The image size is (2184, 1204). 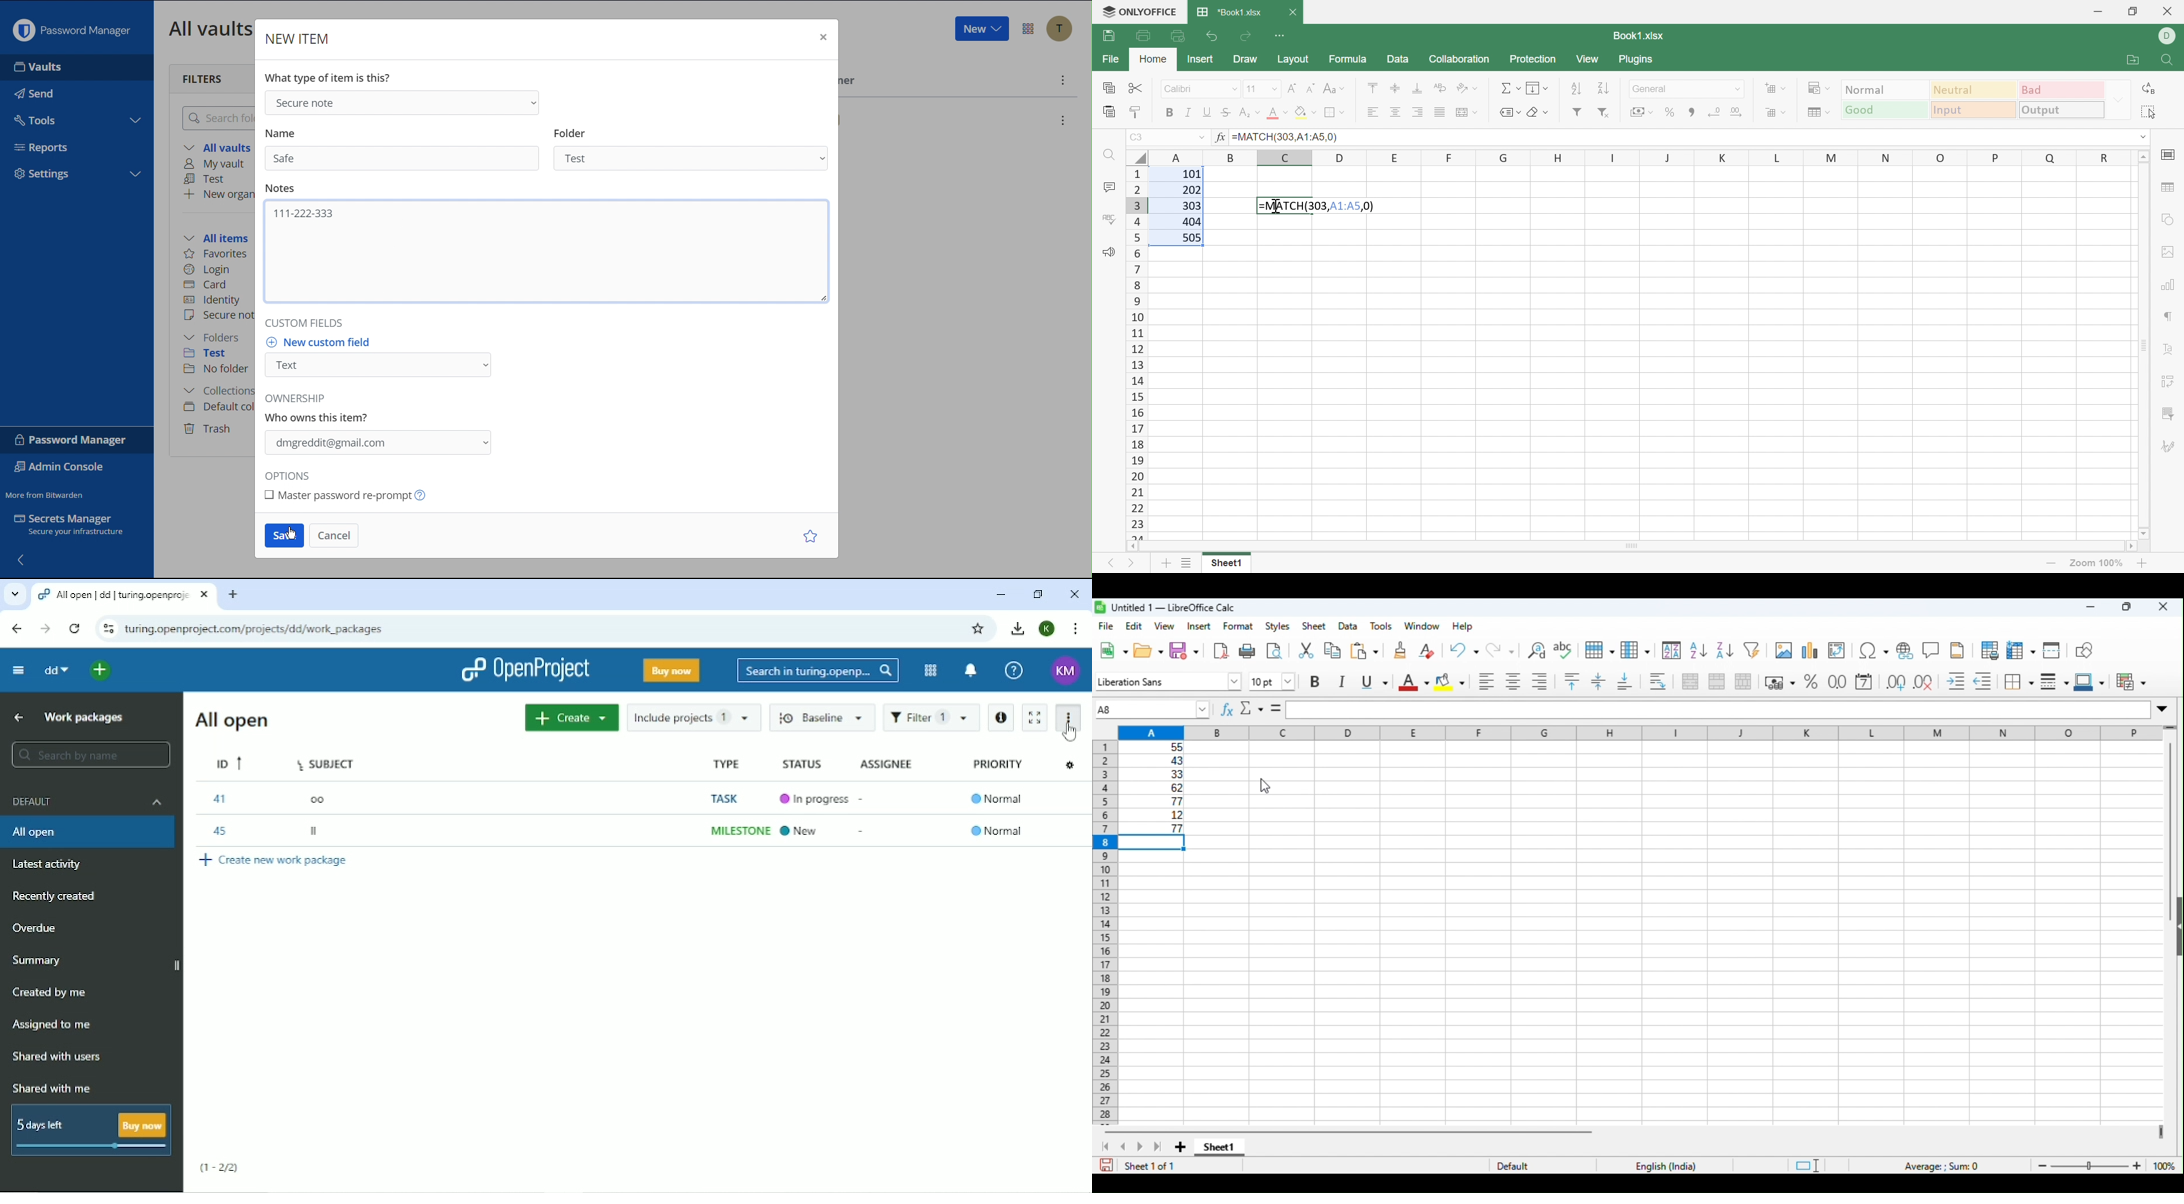 What do you see at coordinates (1579, 89) in the screenshot?
I see `Ascending order` at bounding box center [1579, 89].